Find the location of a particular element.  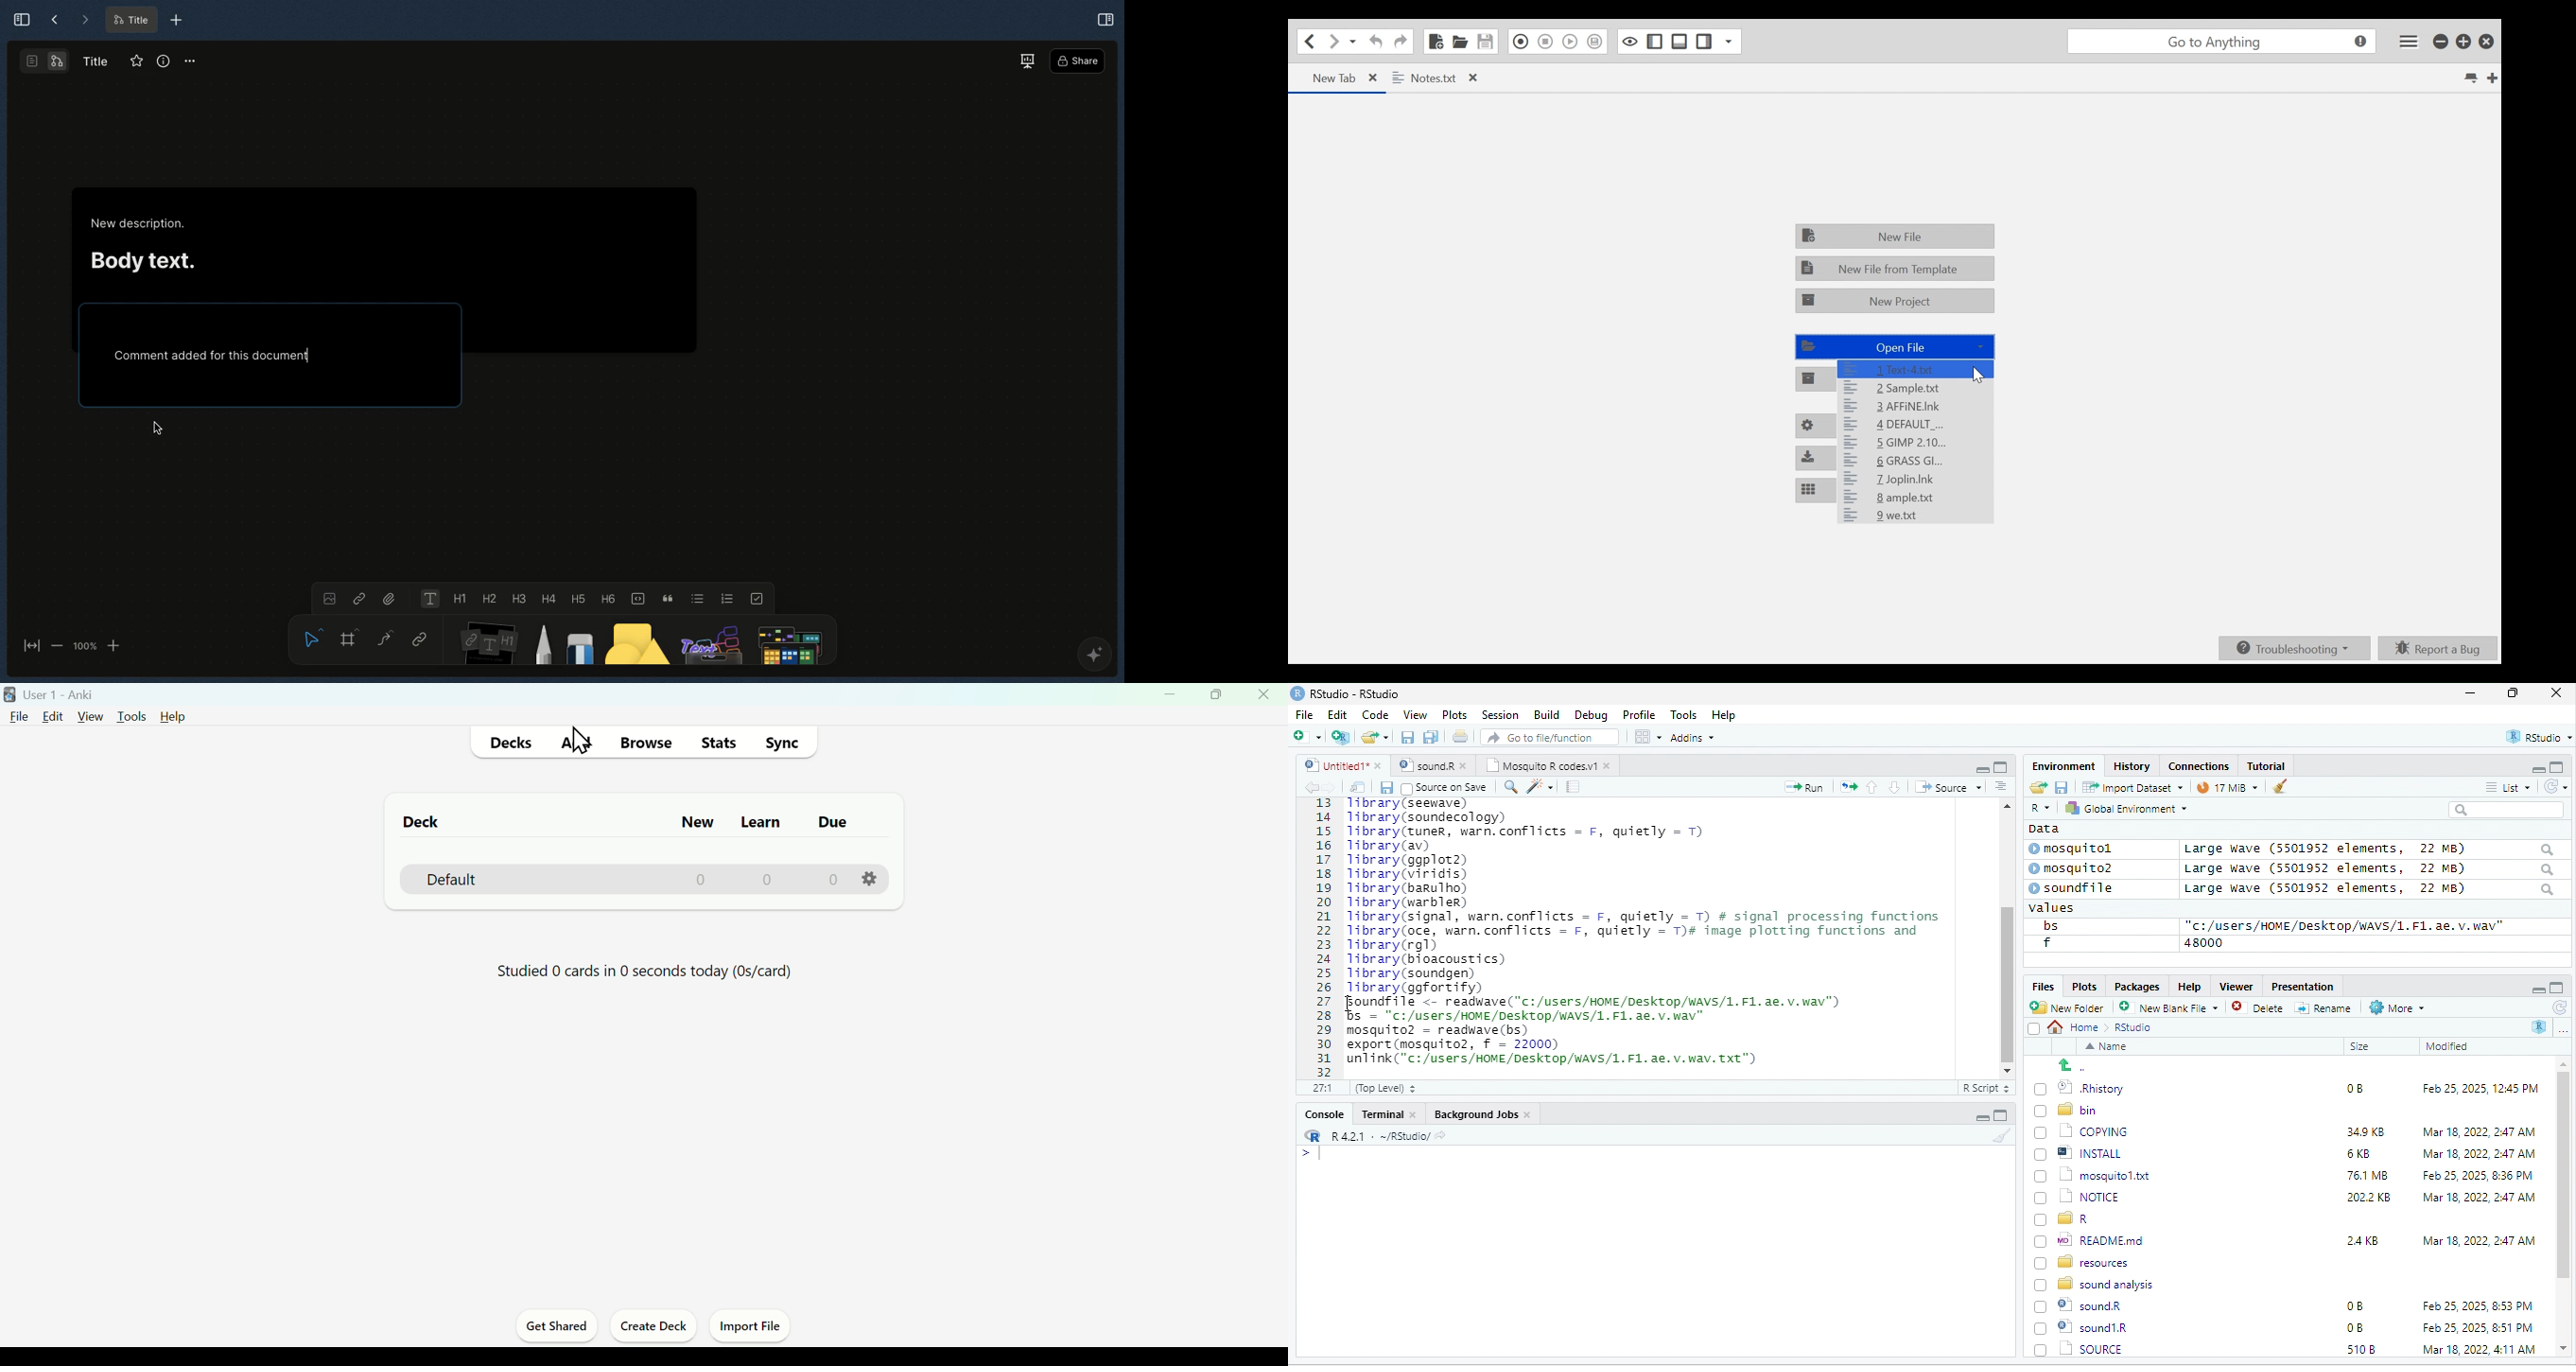

Files is located at coordinates (2040, 986).